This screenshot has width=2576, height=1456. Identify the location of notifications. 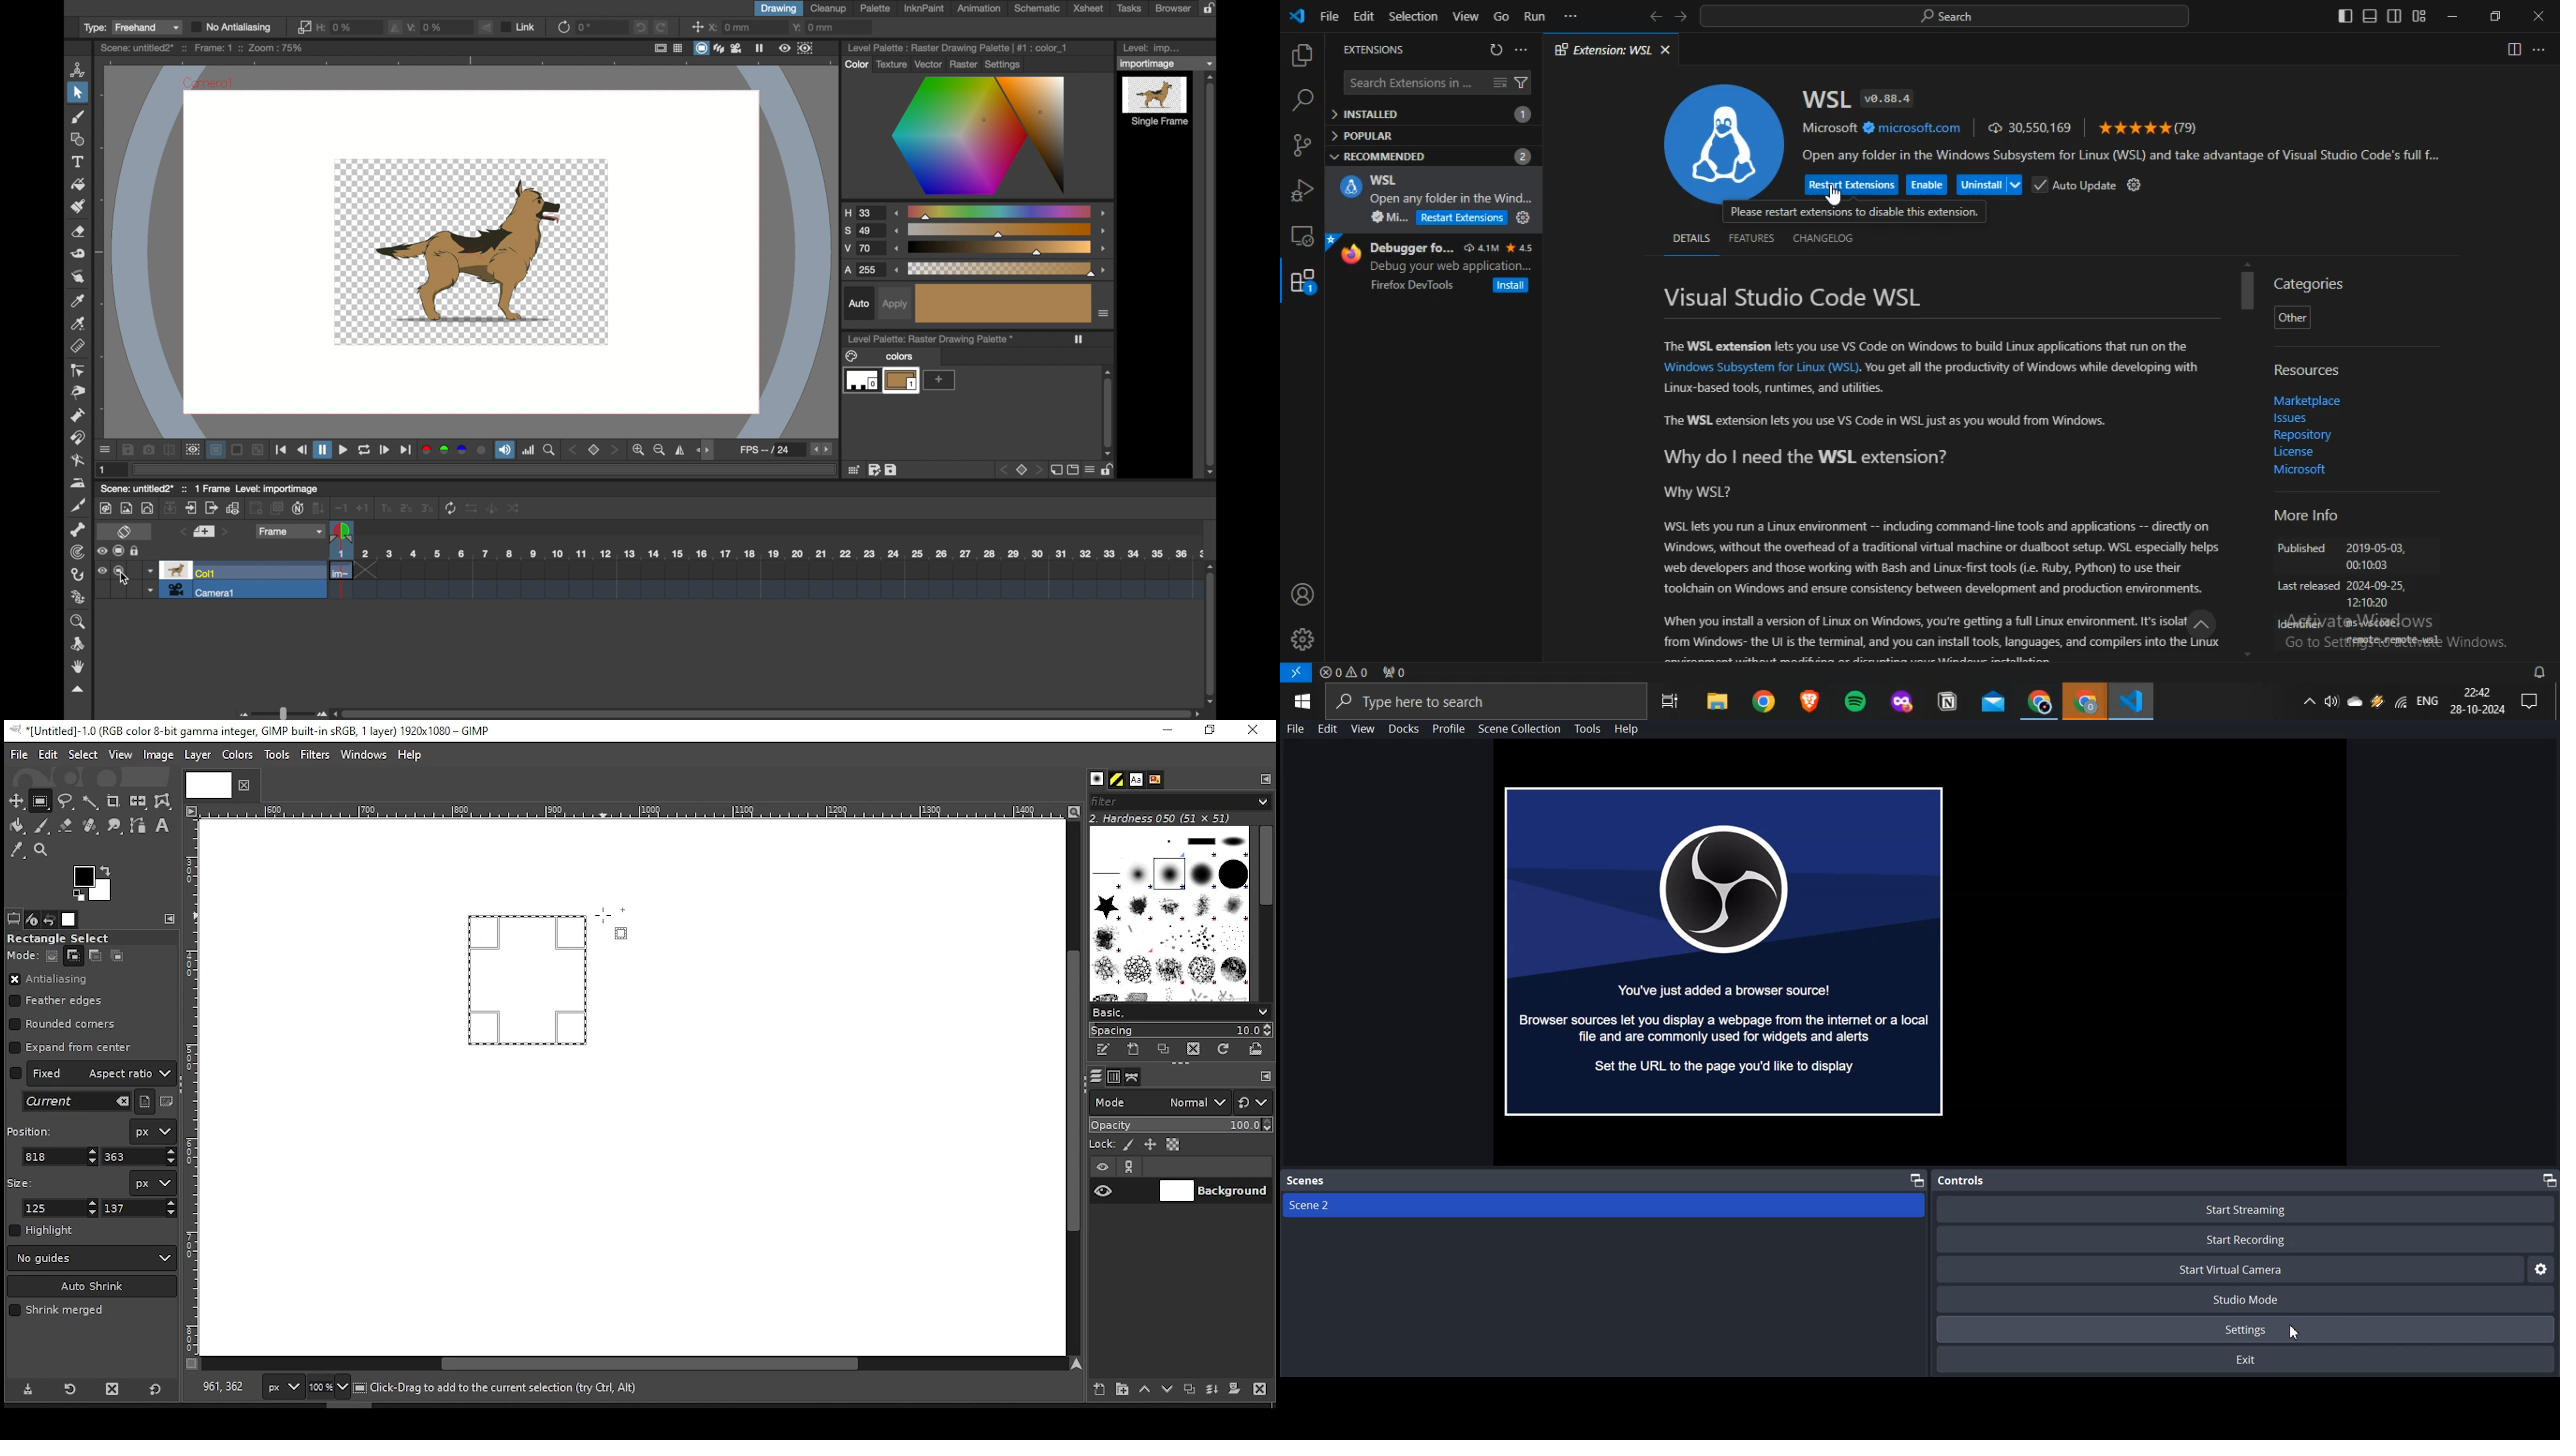
(2541, 672).